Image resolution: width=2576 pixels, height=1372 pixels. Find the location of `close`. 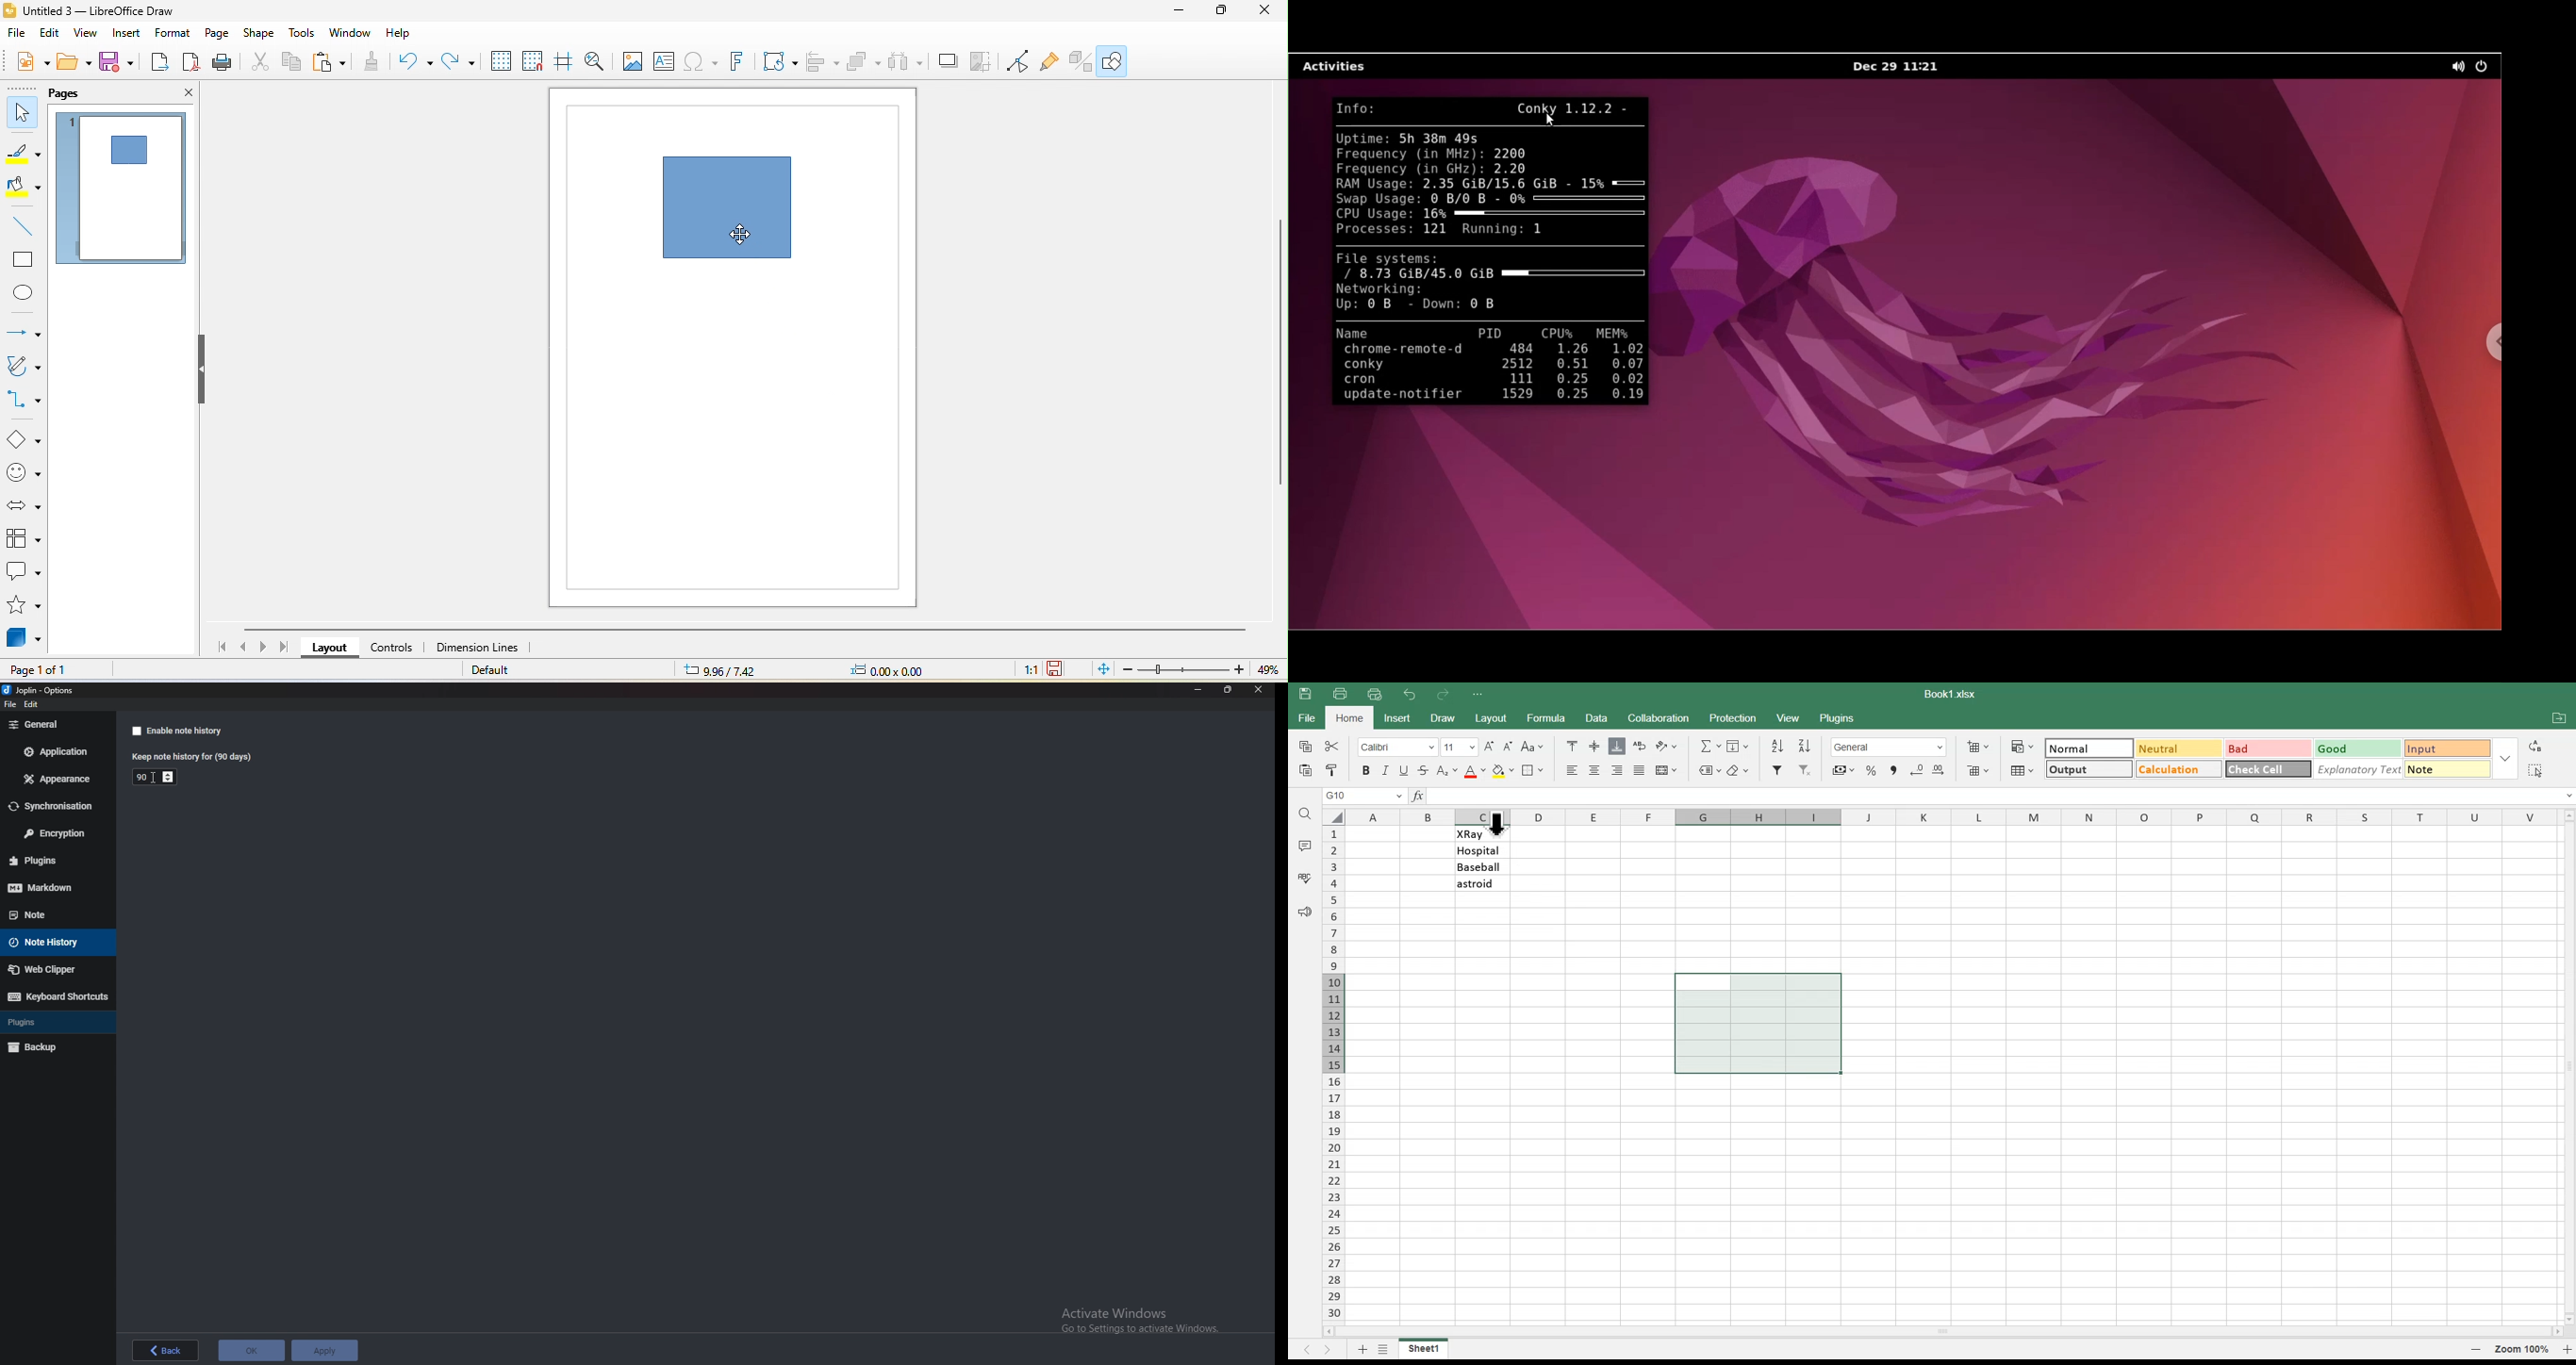

close is located at coordinates (177, 93).